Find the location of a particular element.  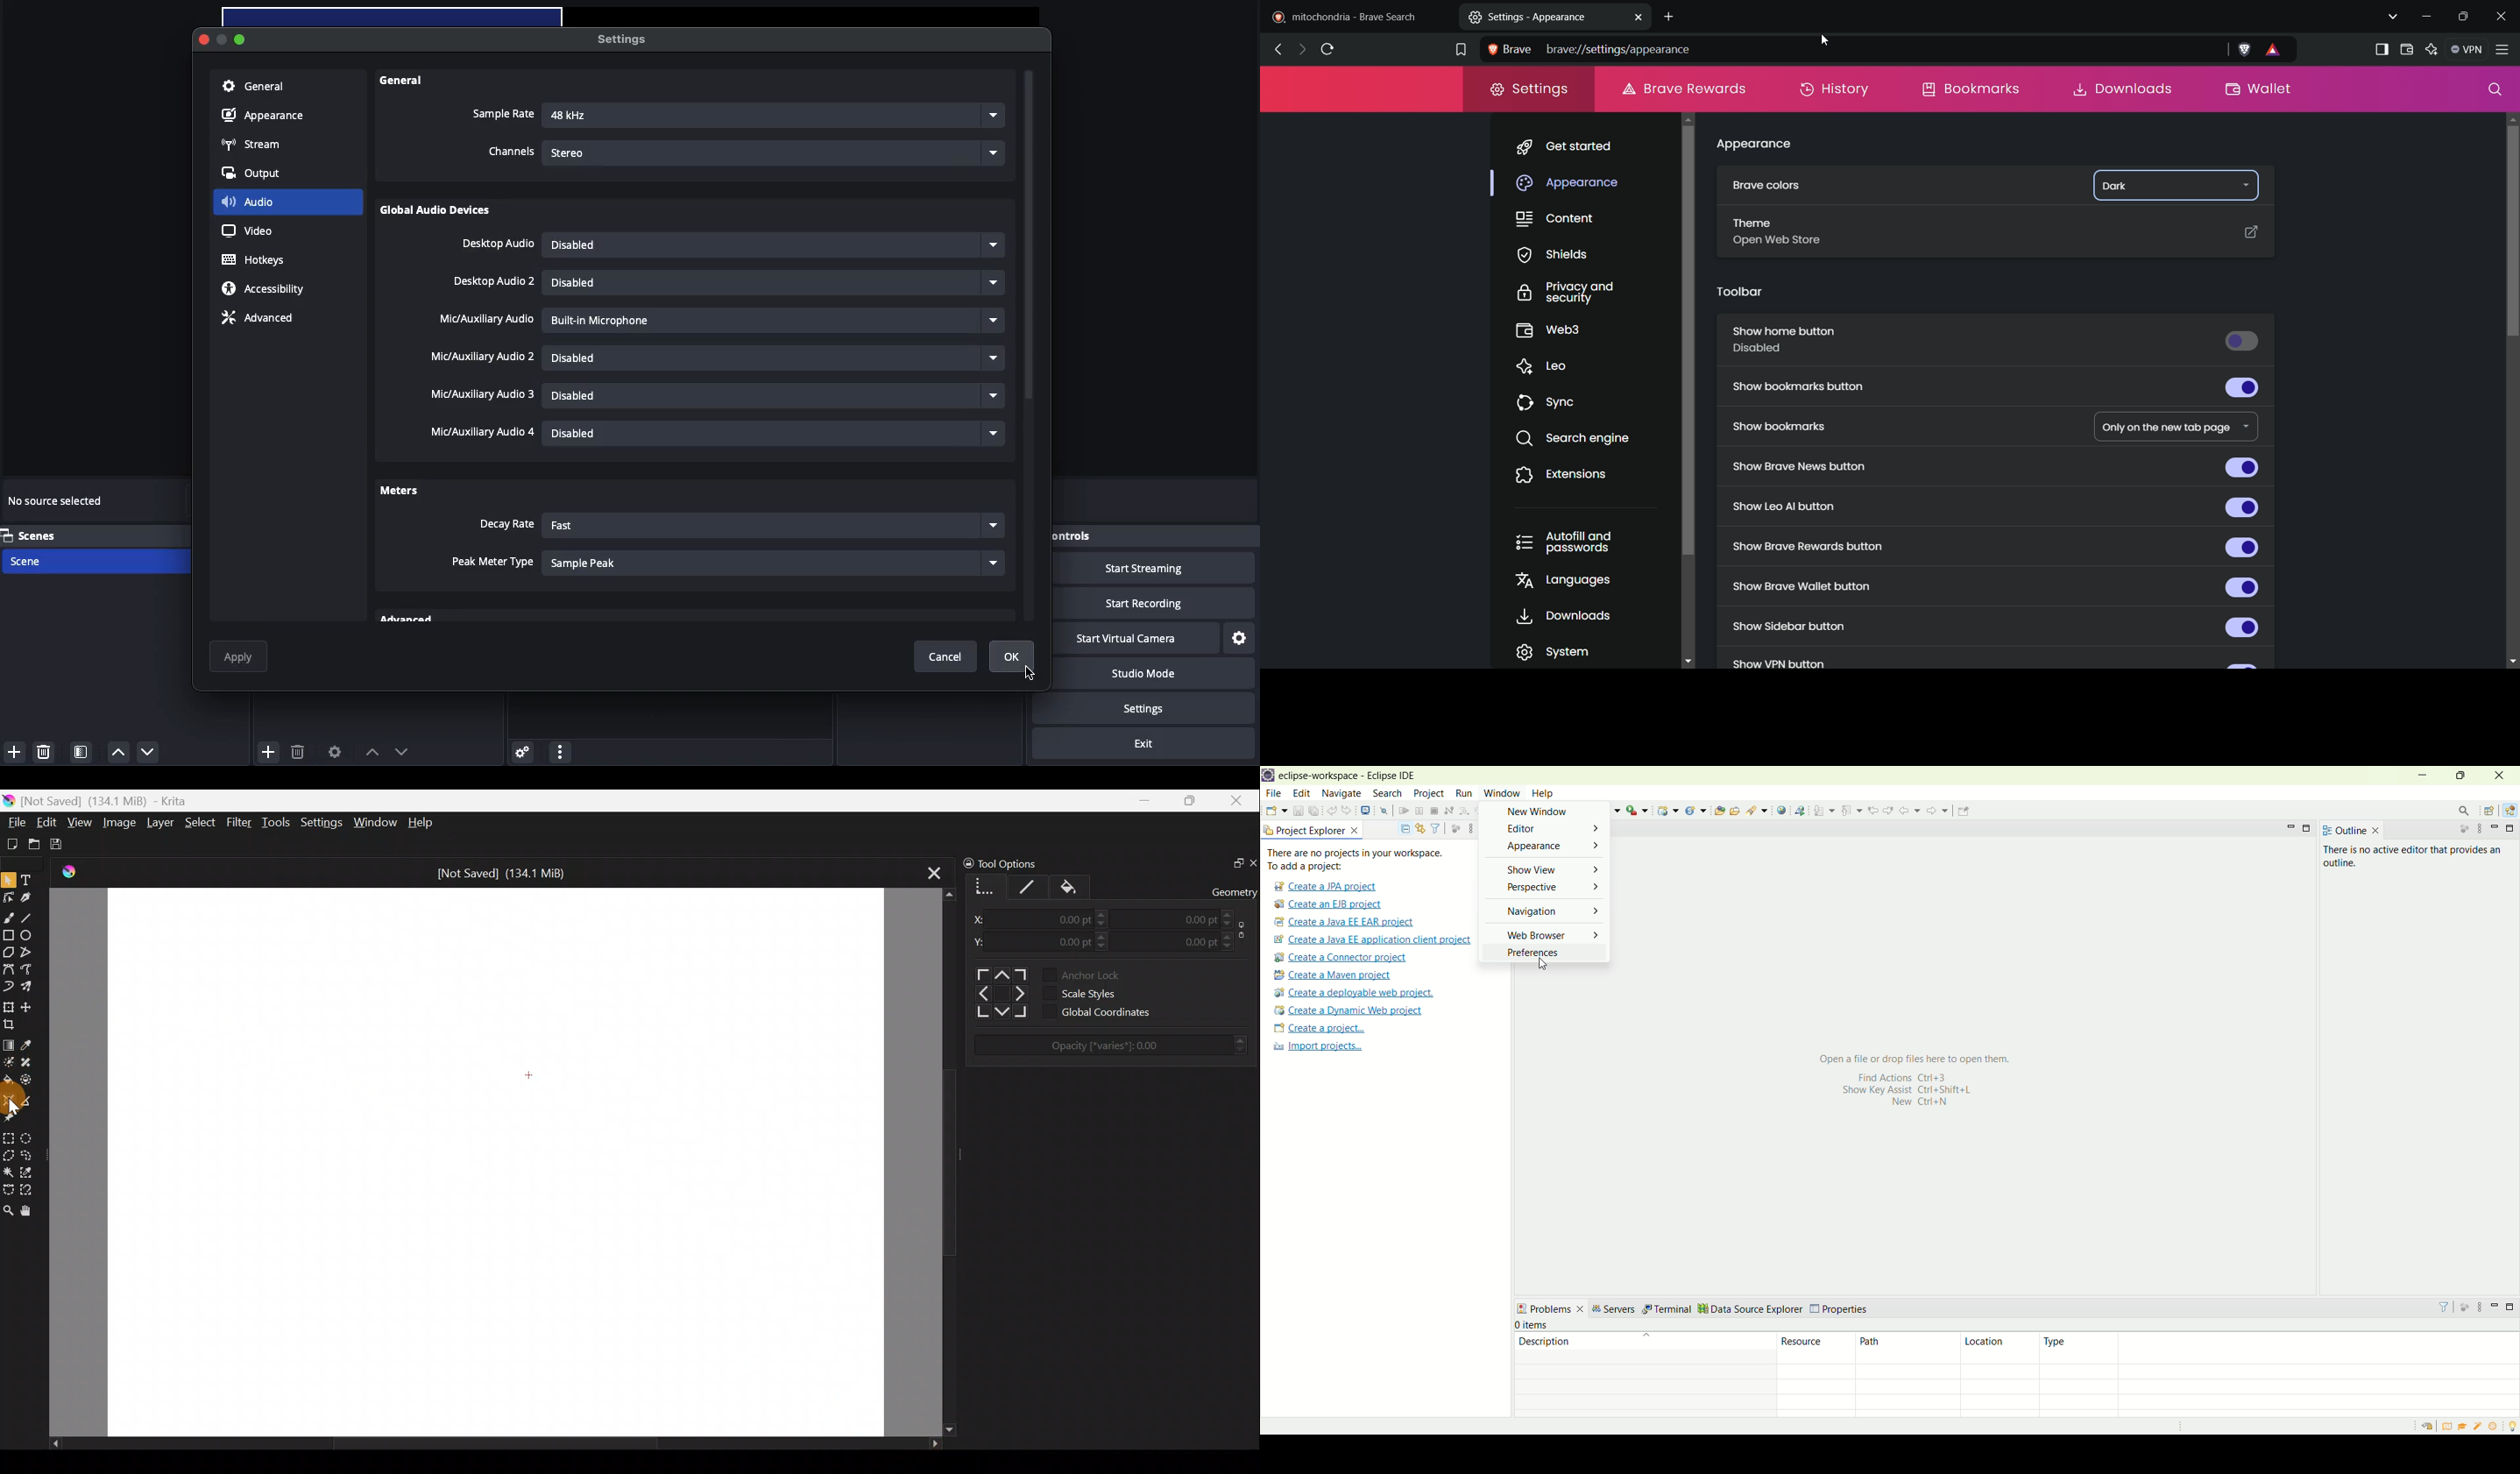

Window is located at coordinates (377, 821).